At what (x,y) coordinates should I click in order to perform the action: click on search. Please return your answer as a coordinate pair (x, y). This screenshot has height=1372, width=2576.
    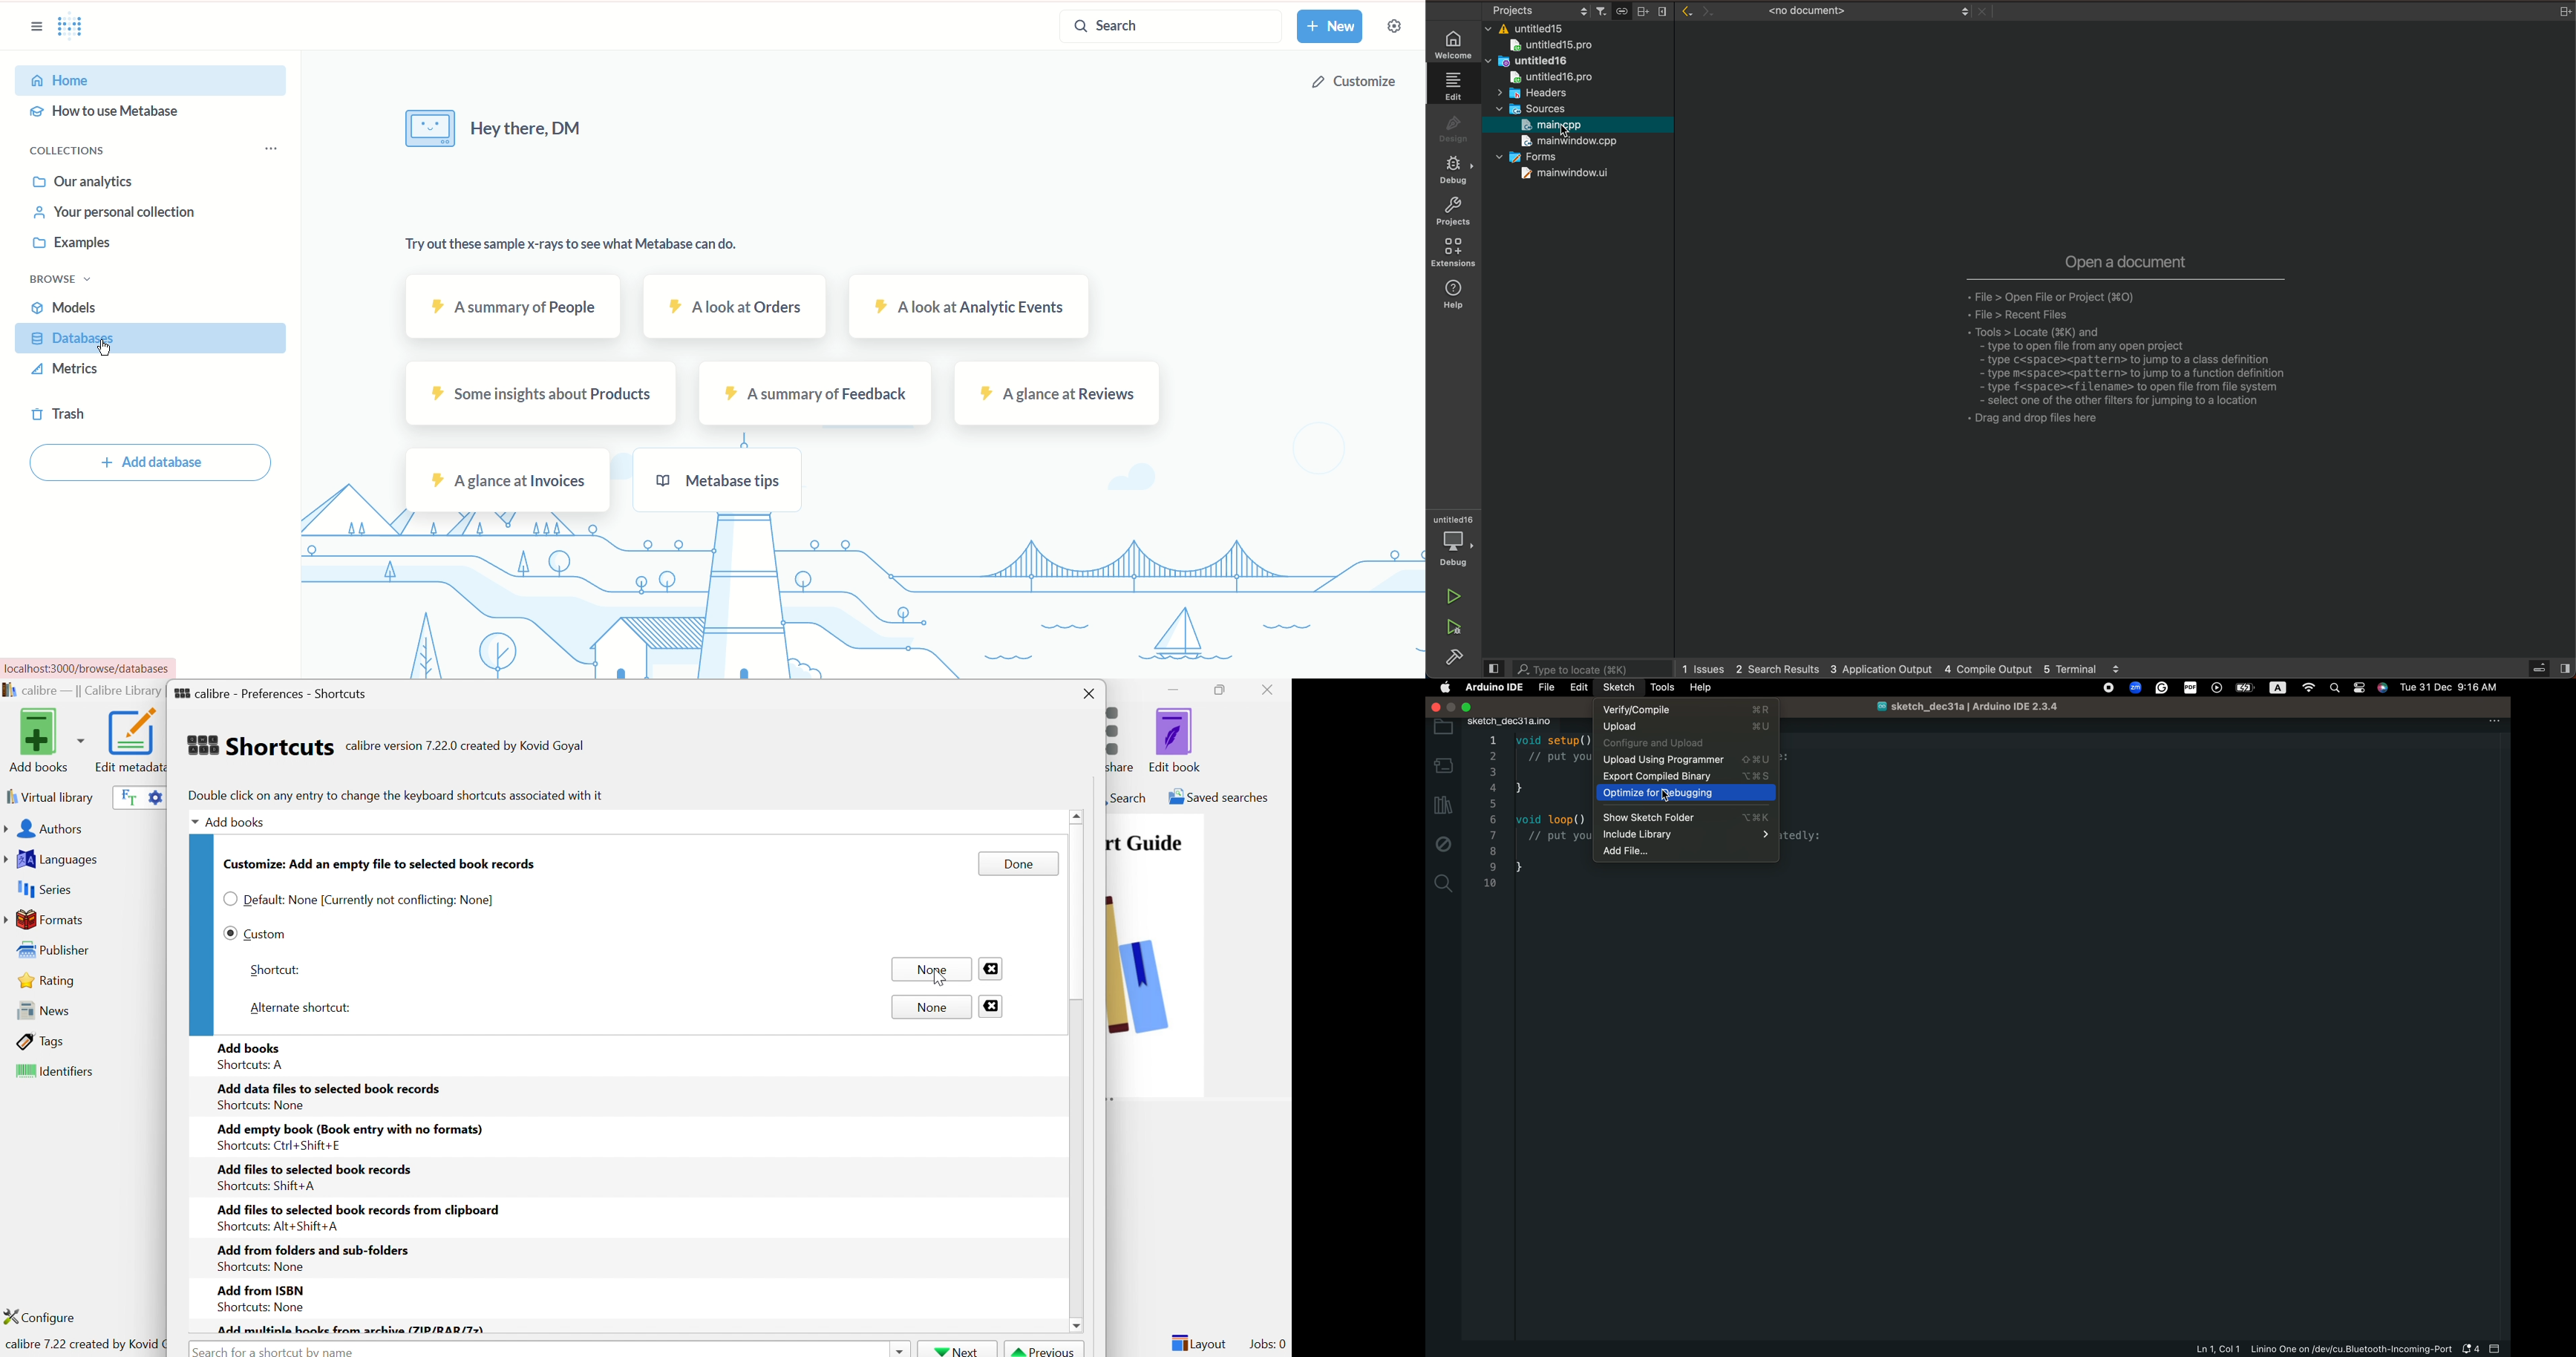
    Looking at the image, I should click on (1577, 670).